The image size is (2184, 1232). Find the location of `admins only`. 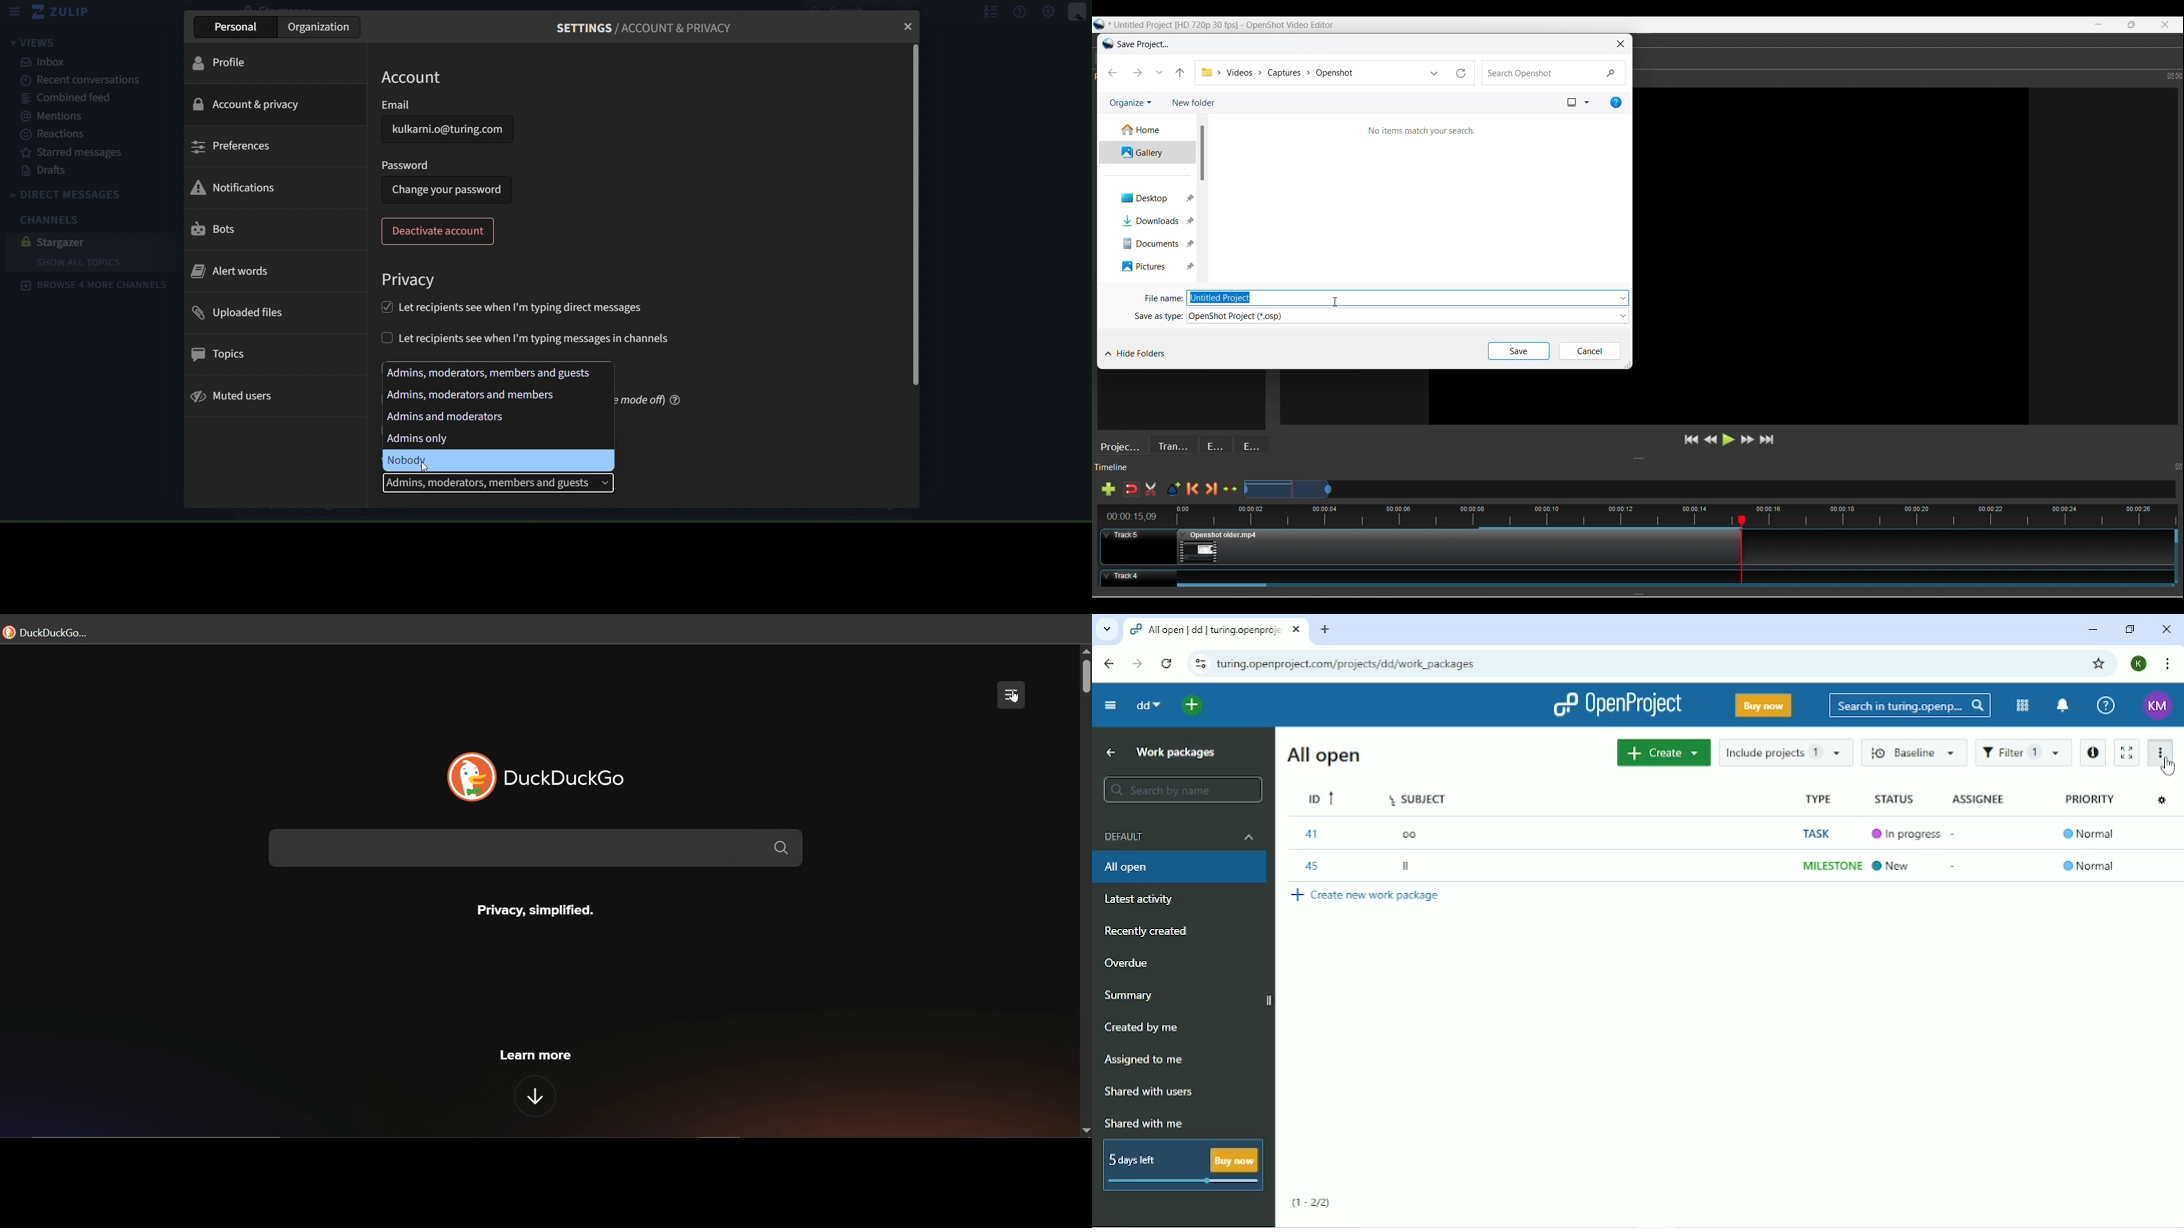

admins only is located at coordinates (489, 439).